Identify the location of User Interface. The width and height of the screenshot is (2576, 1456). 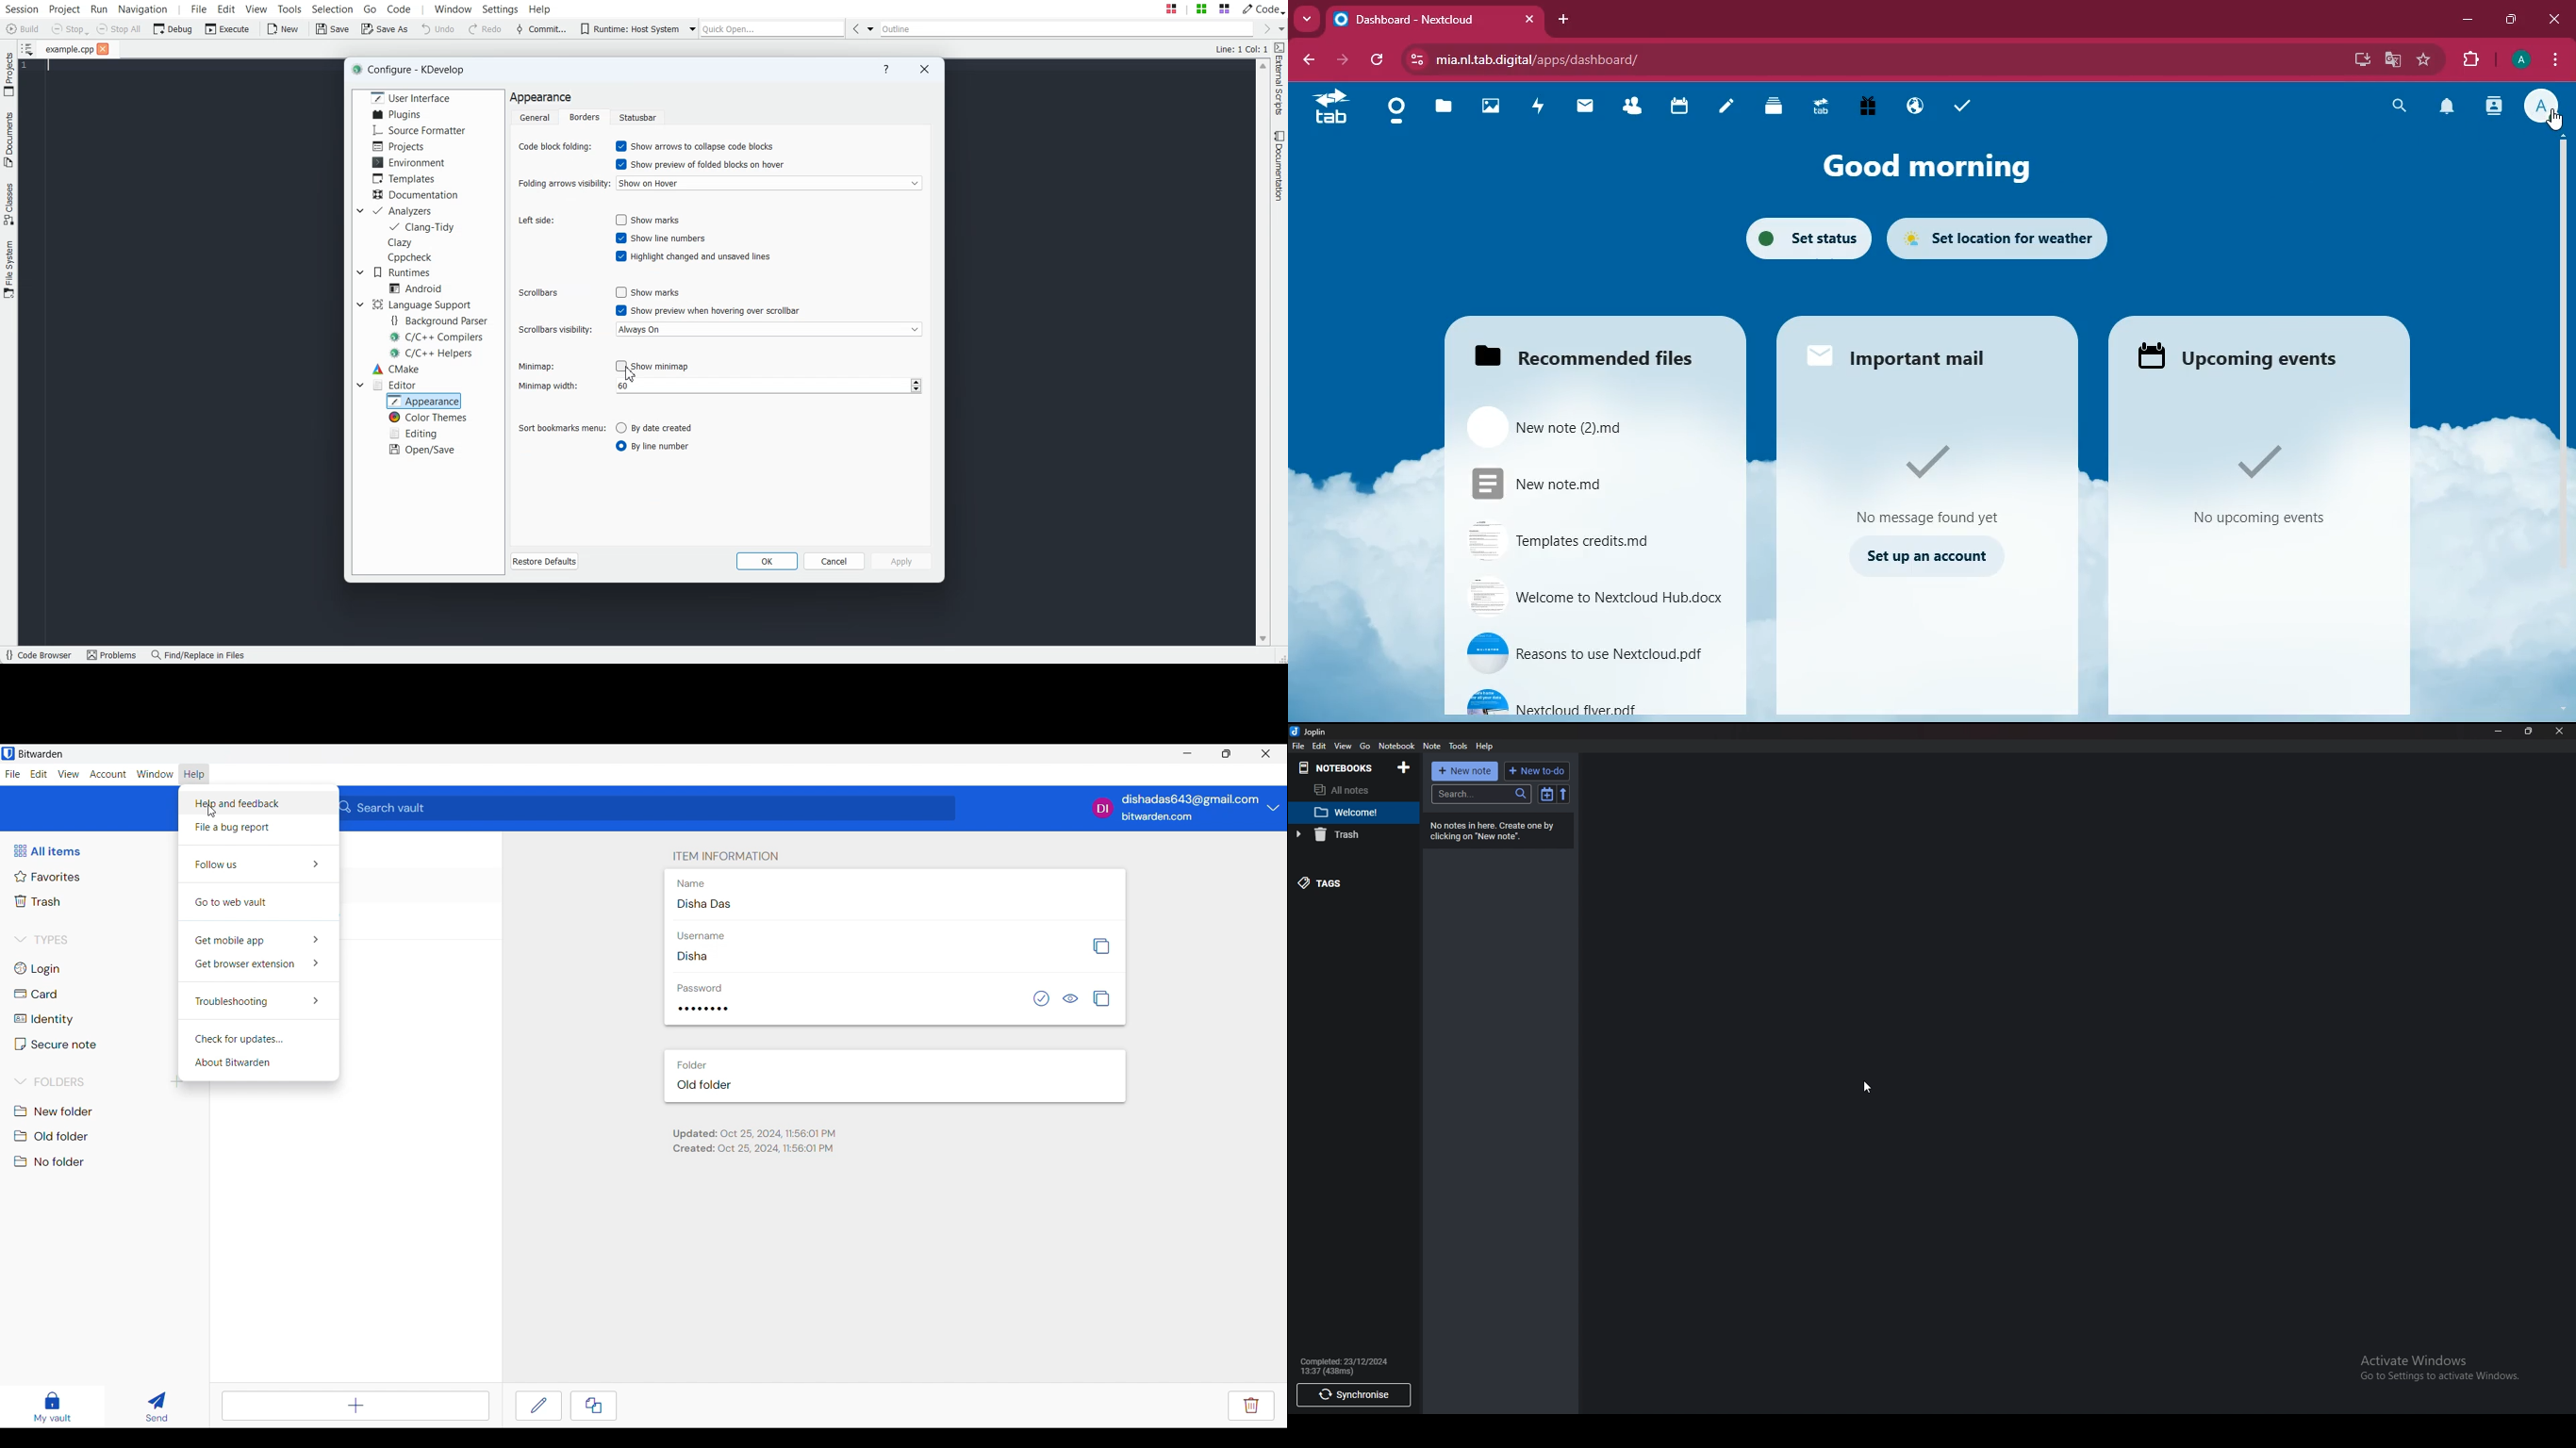
(411, 97).